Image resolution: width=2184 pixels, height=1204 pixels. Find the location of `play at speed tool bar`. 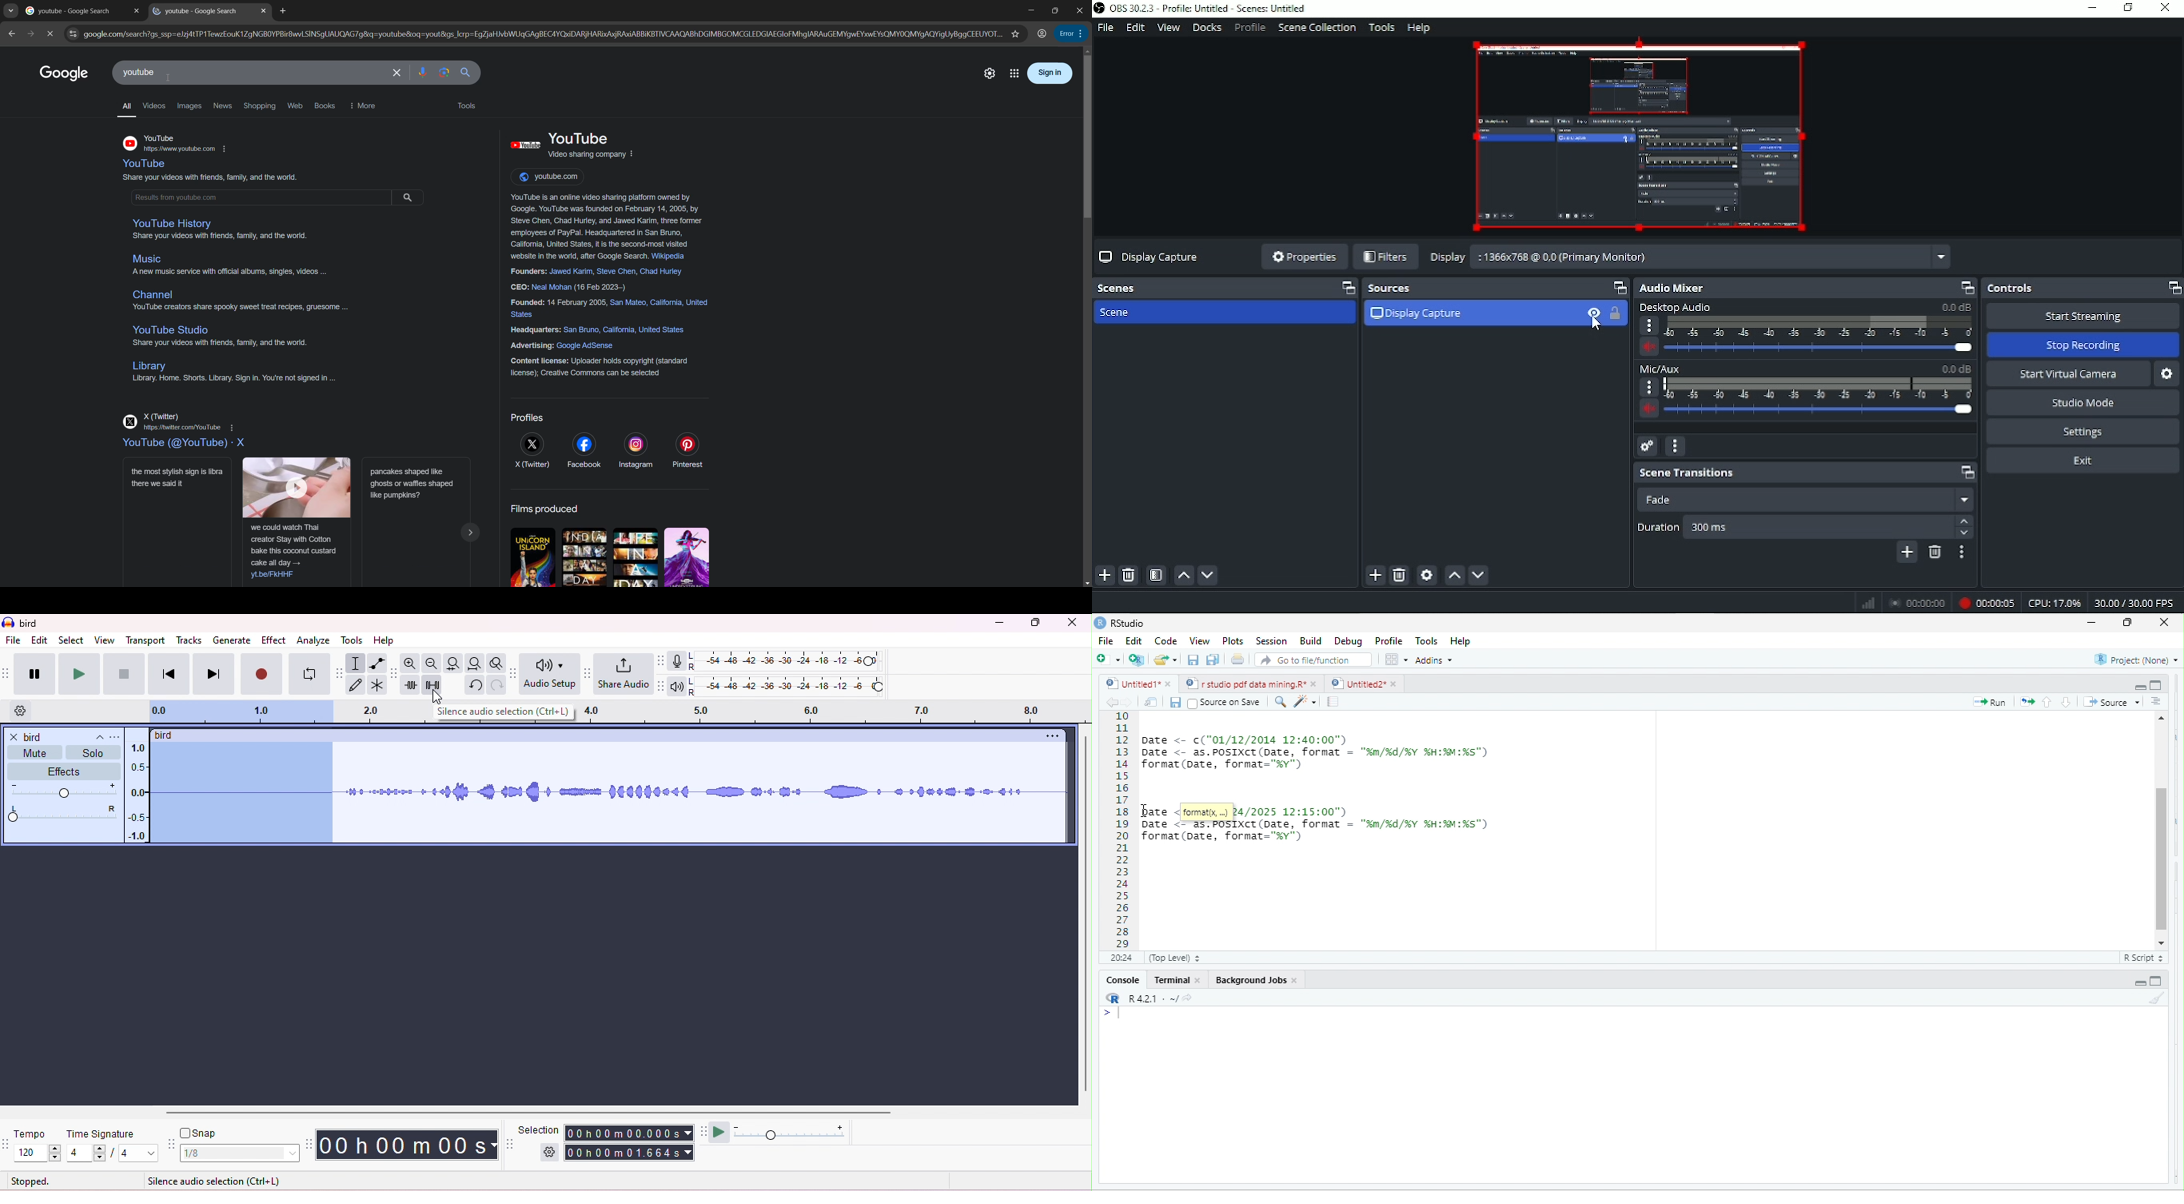

play at speed tool bar is located at coordinates (702, 1130).